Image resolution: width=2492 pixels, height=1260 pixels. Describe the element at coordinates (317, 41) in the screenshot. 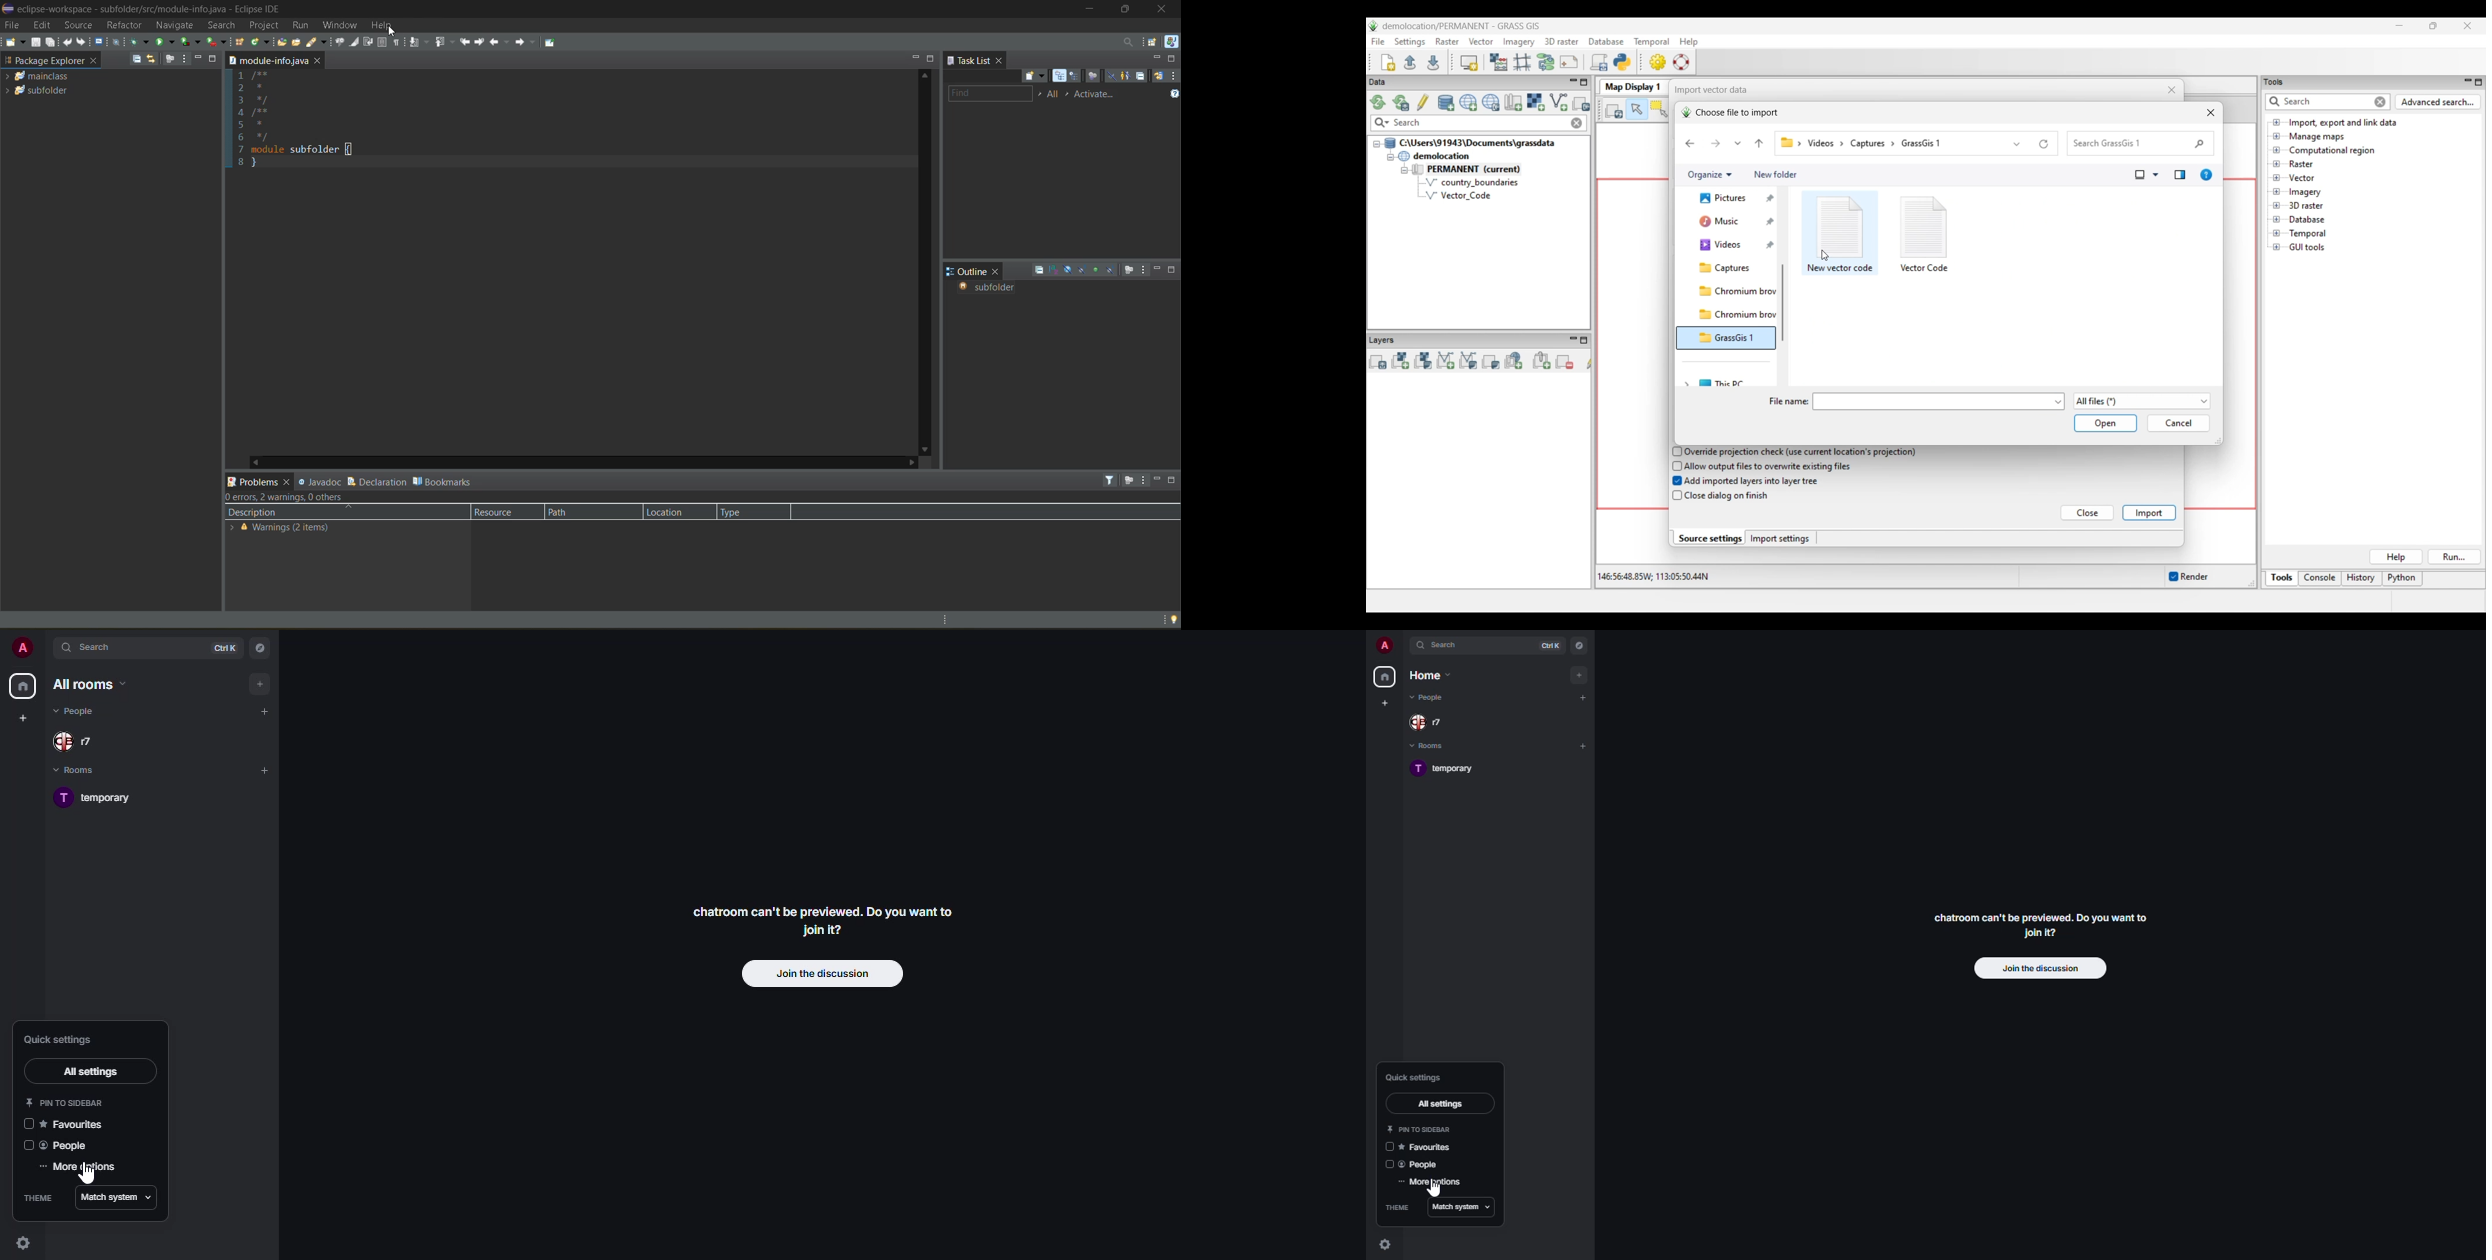

I see `search` at that location.